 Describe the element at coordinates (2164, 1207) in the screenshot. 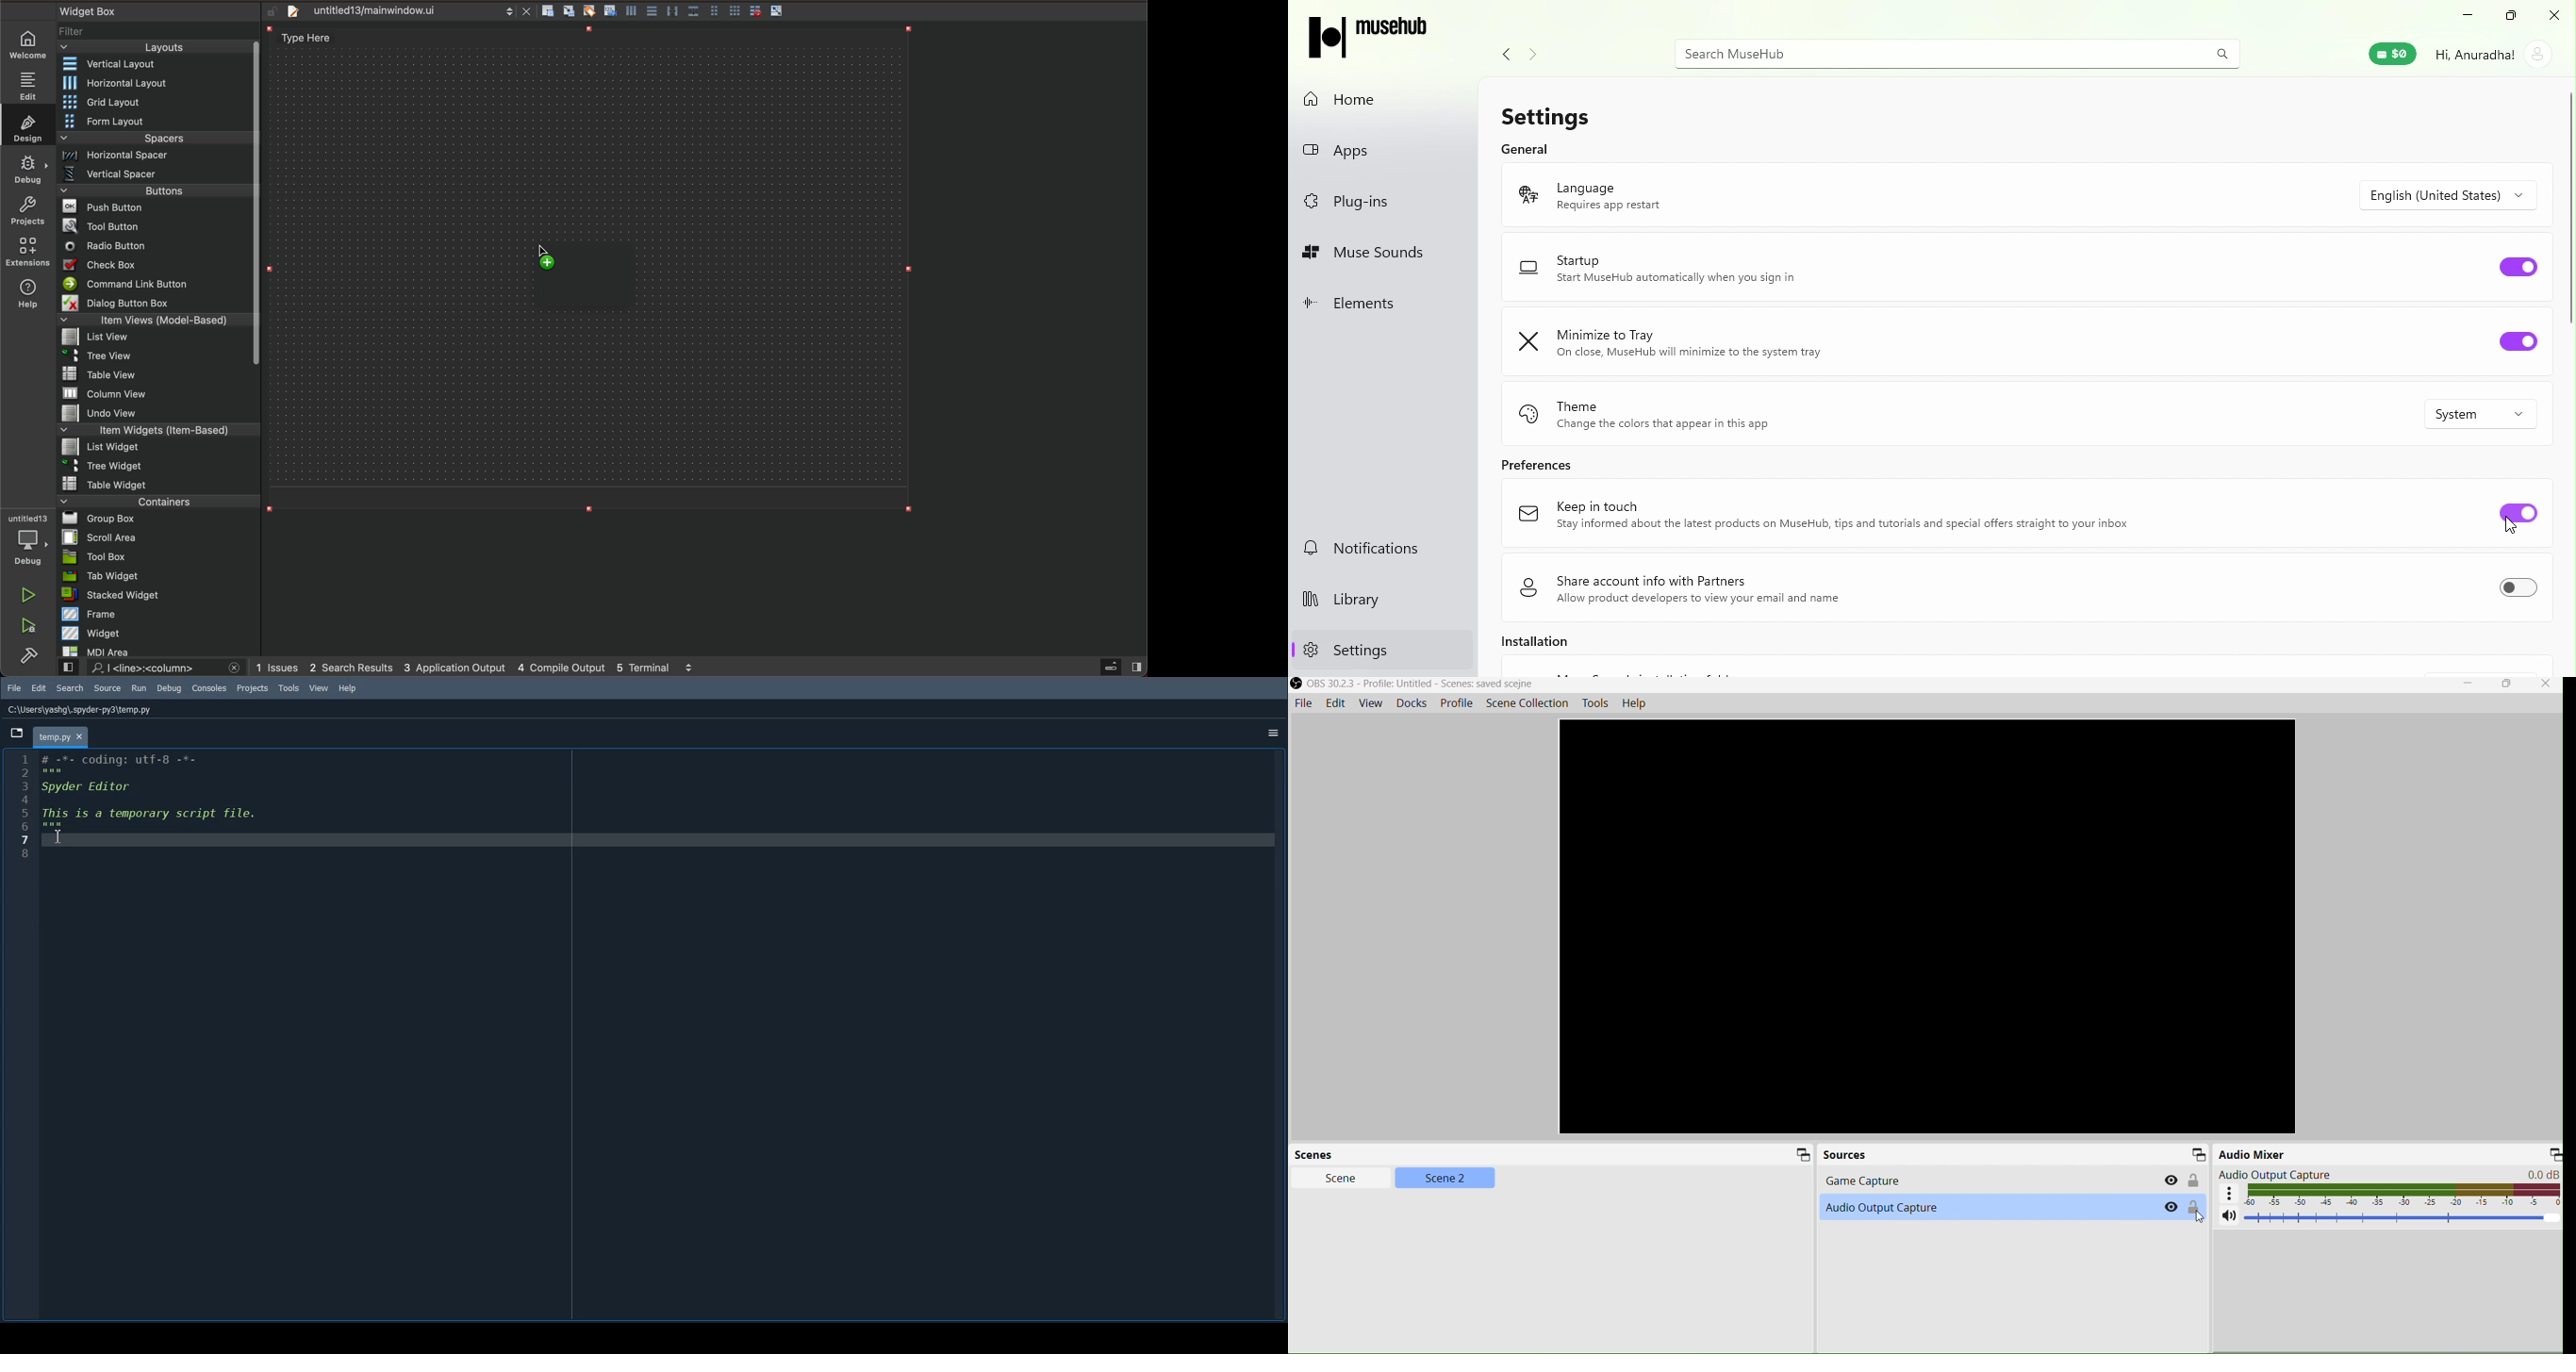

I see `Hide` at that location.